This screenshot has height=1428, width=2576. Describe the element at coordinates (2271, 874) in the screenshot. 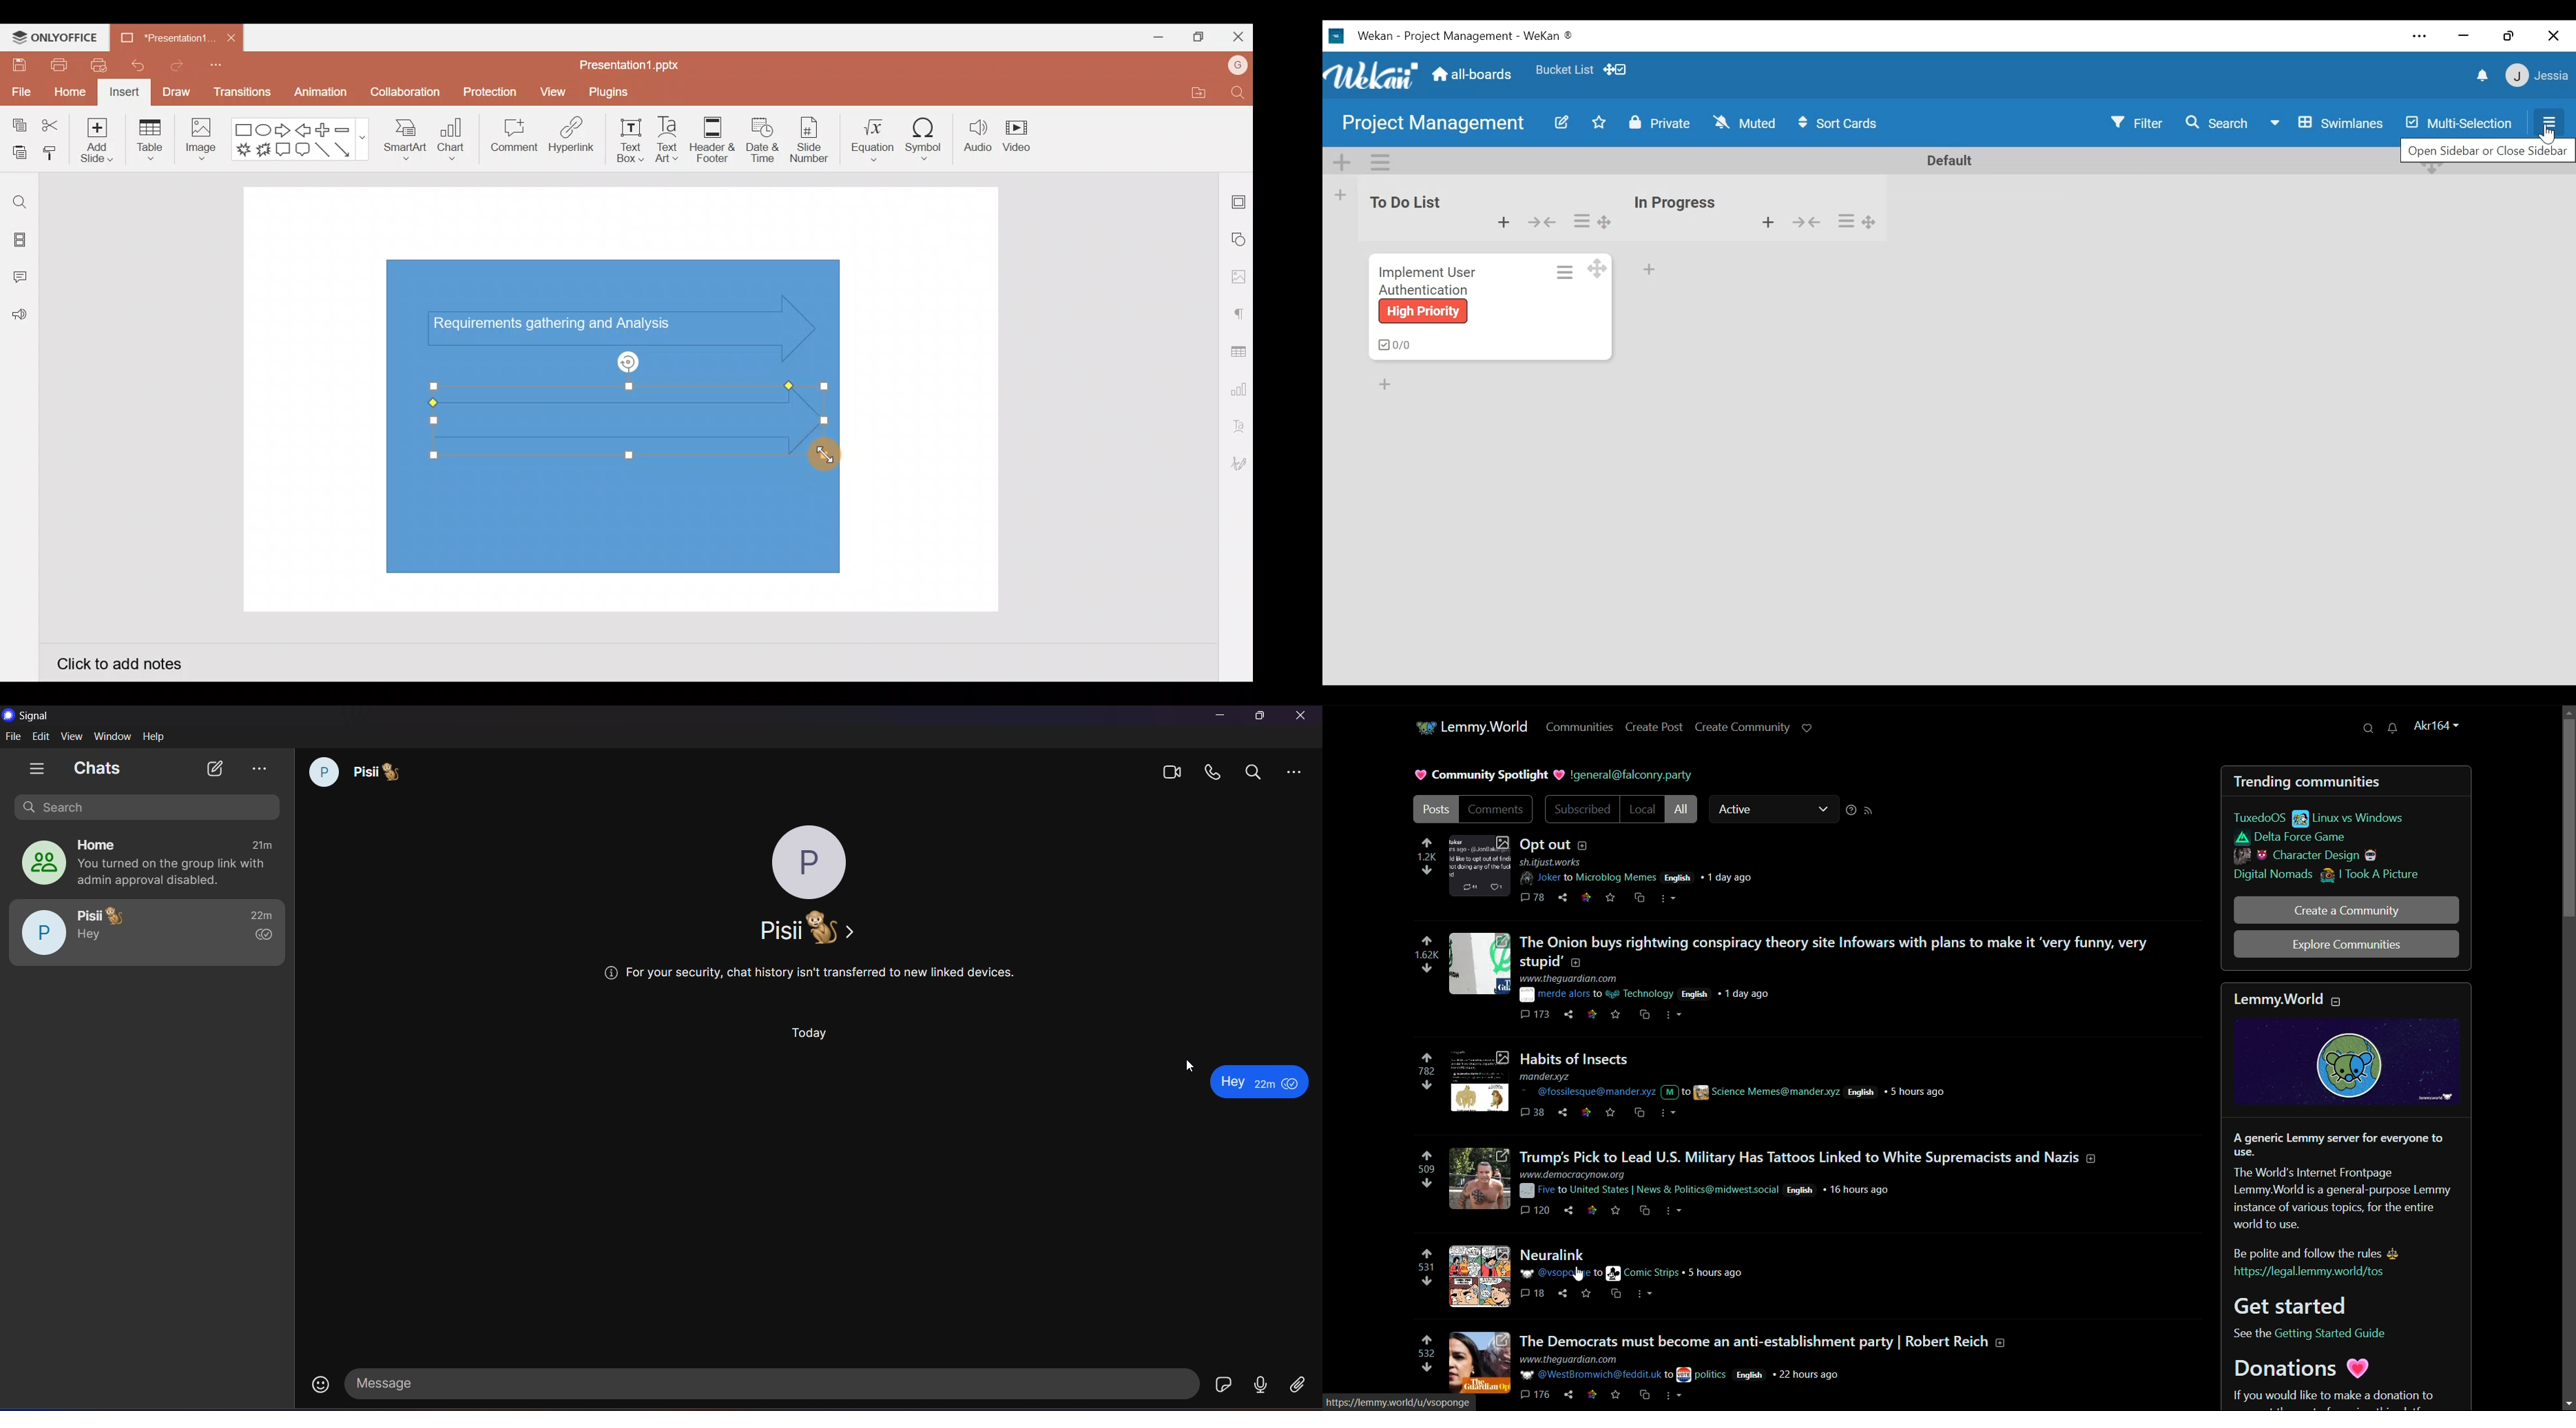

I see `digital nomads` at that location.